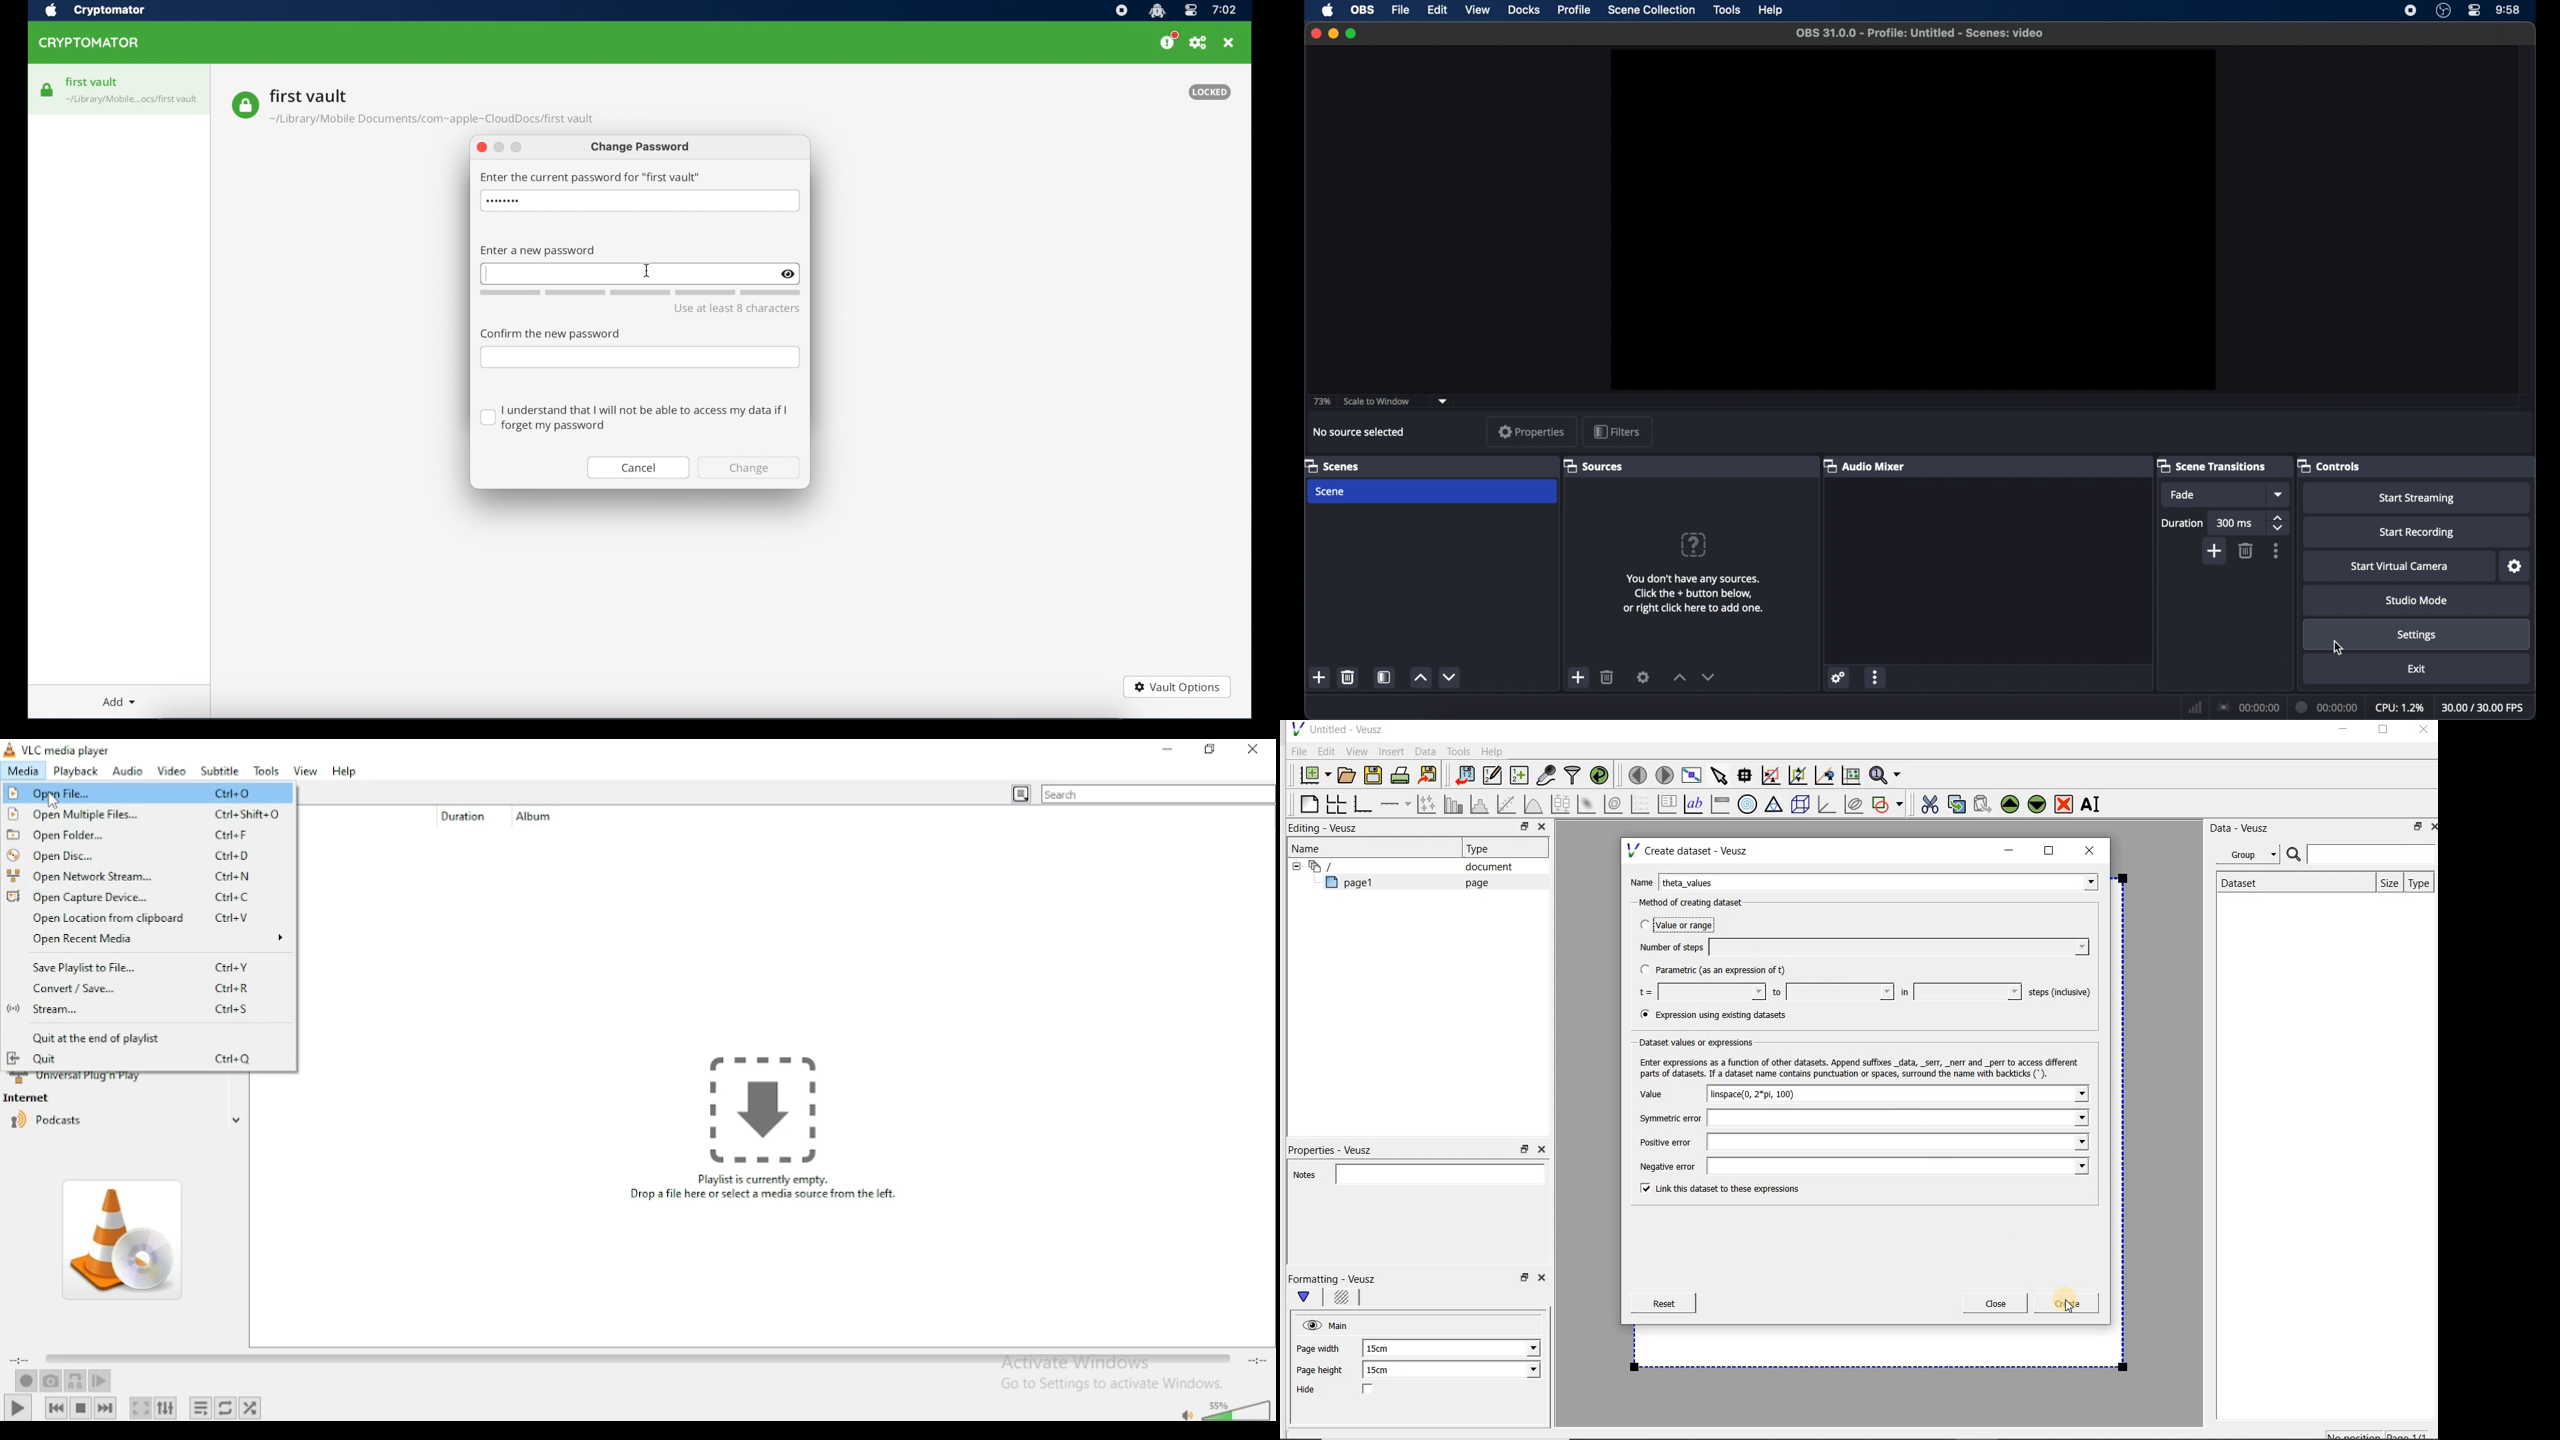 Image resolution: width=2576 pixels, height=1456 pixels. Describe the element at coordinates (2475, 11) in the screenshot. I see `control center` at that location.